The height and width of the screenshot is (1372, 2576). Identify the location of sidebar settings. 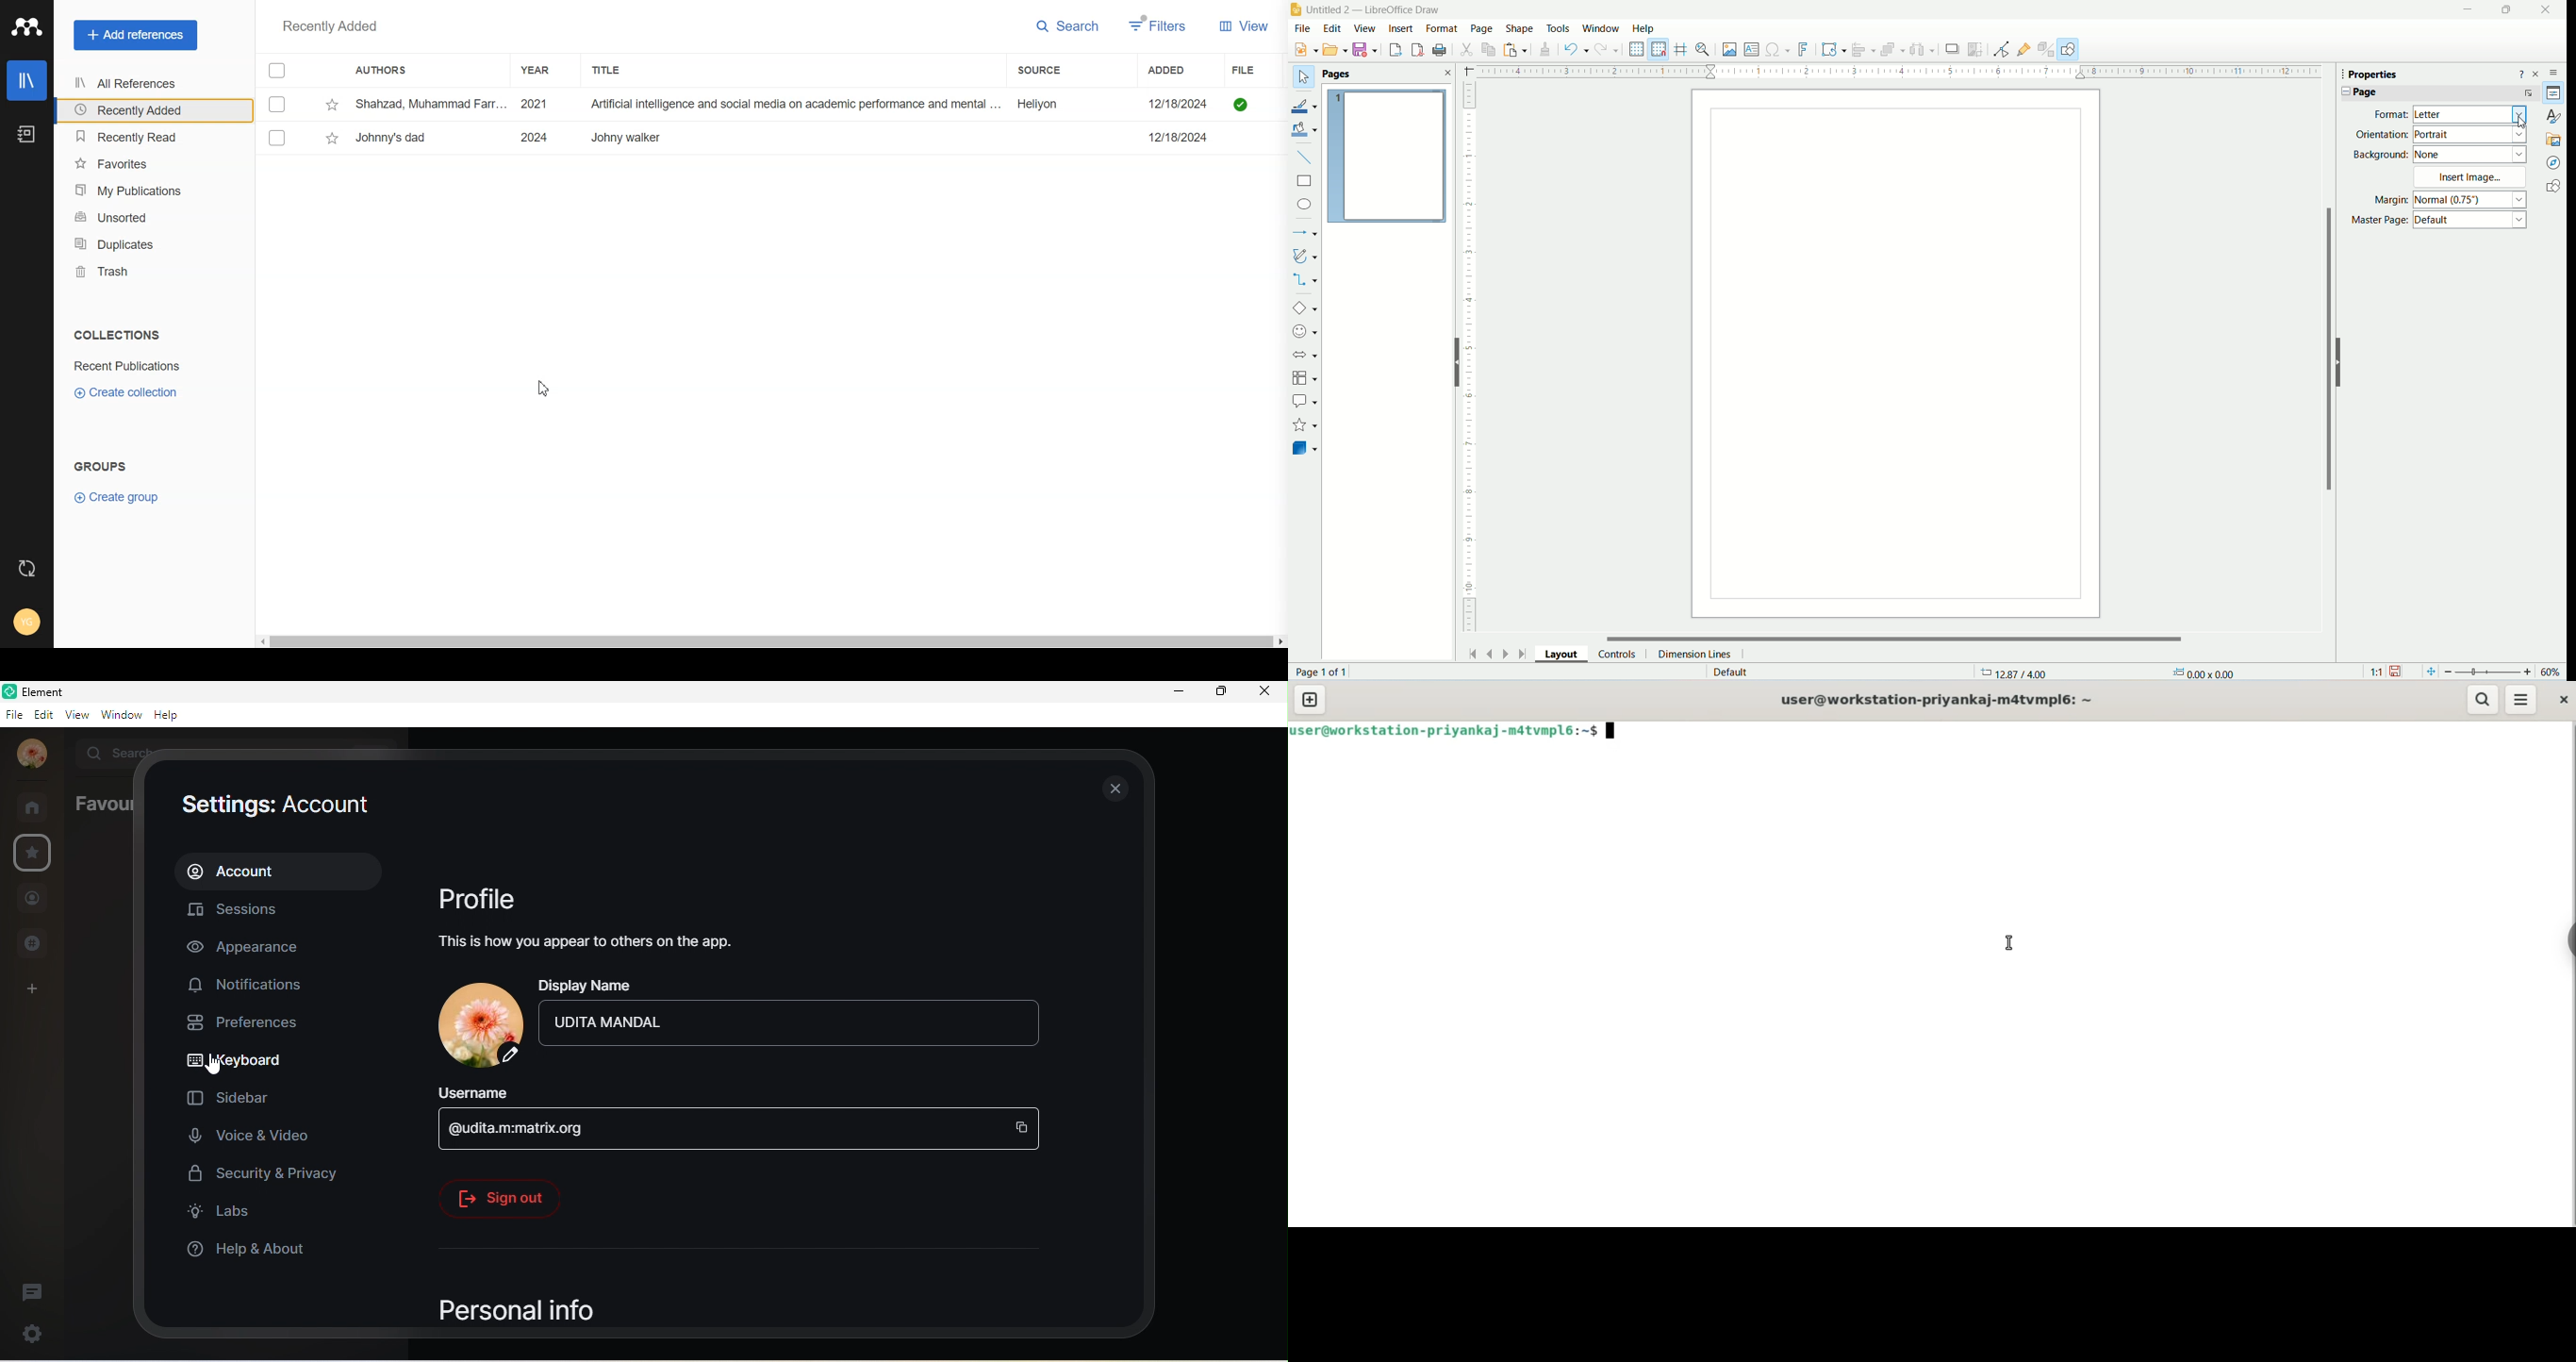
(2554, 75).